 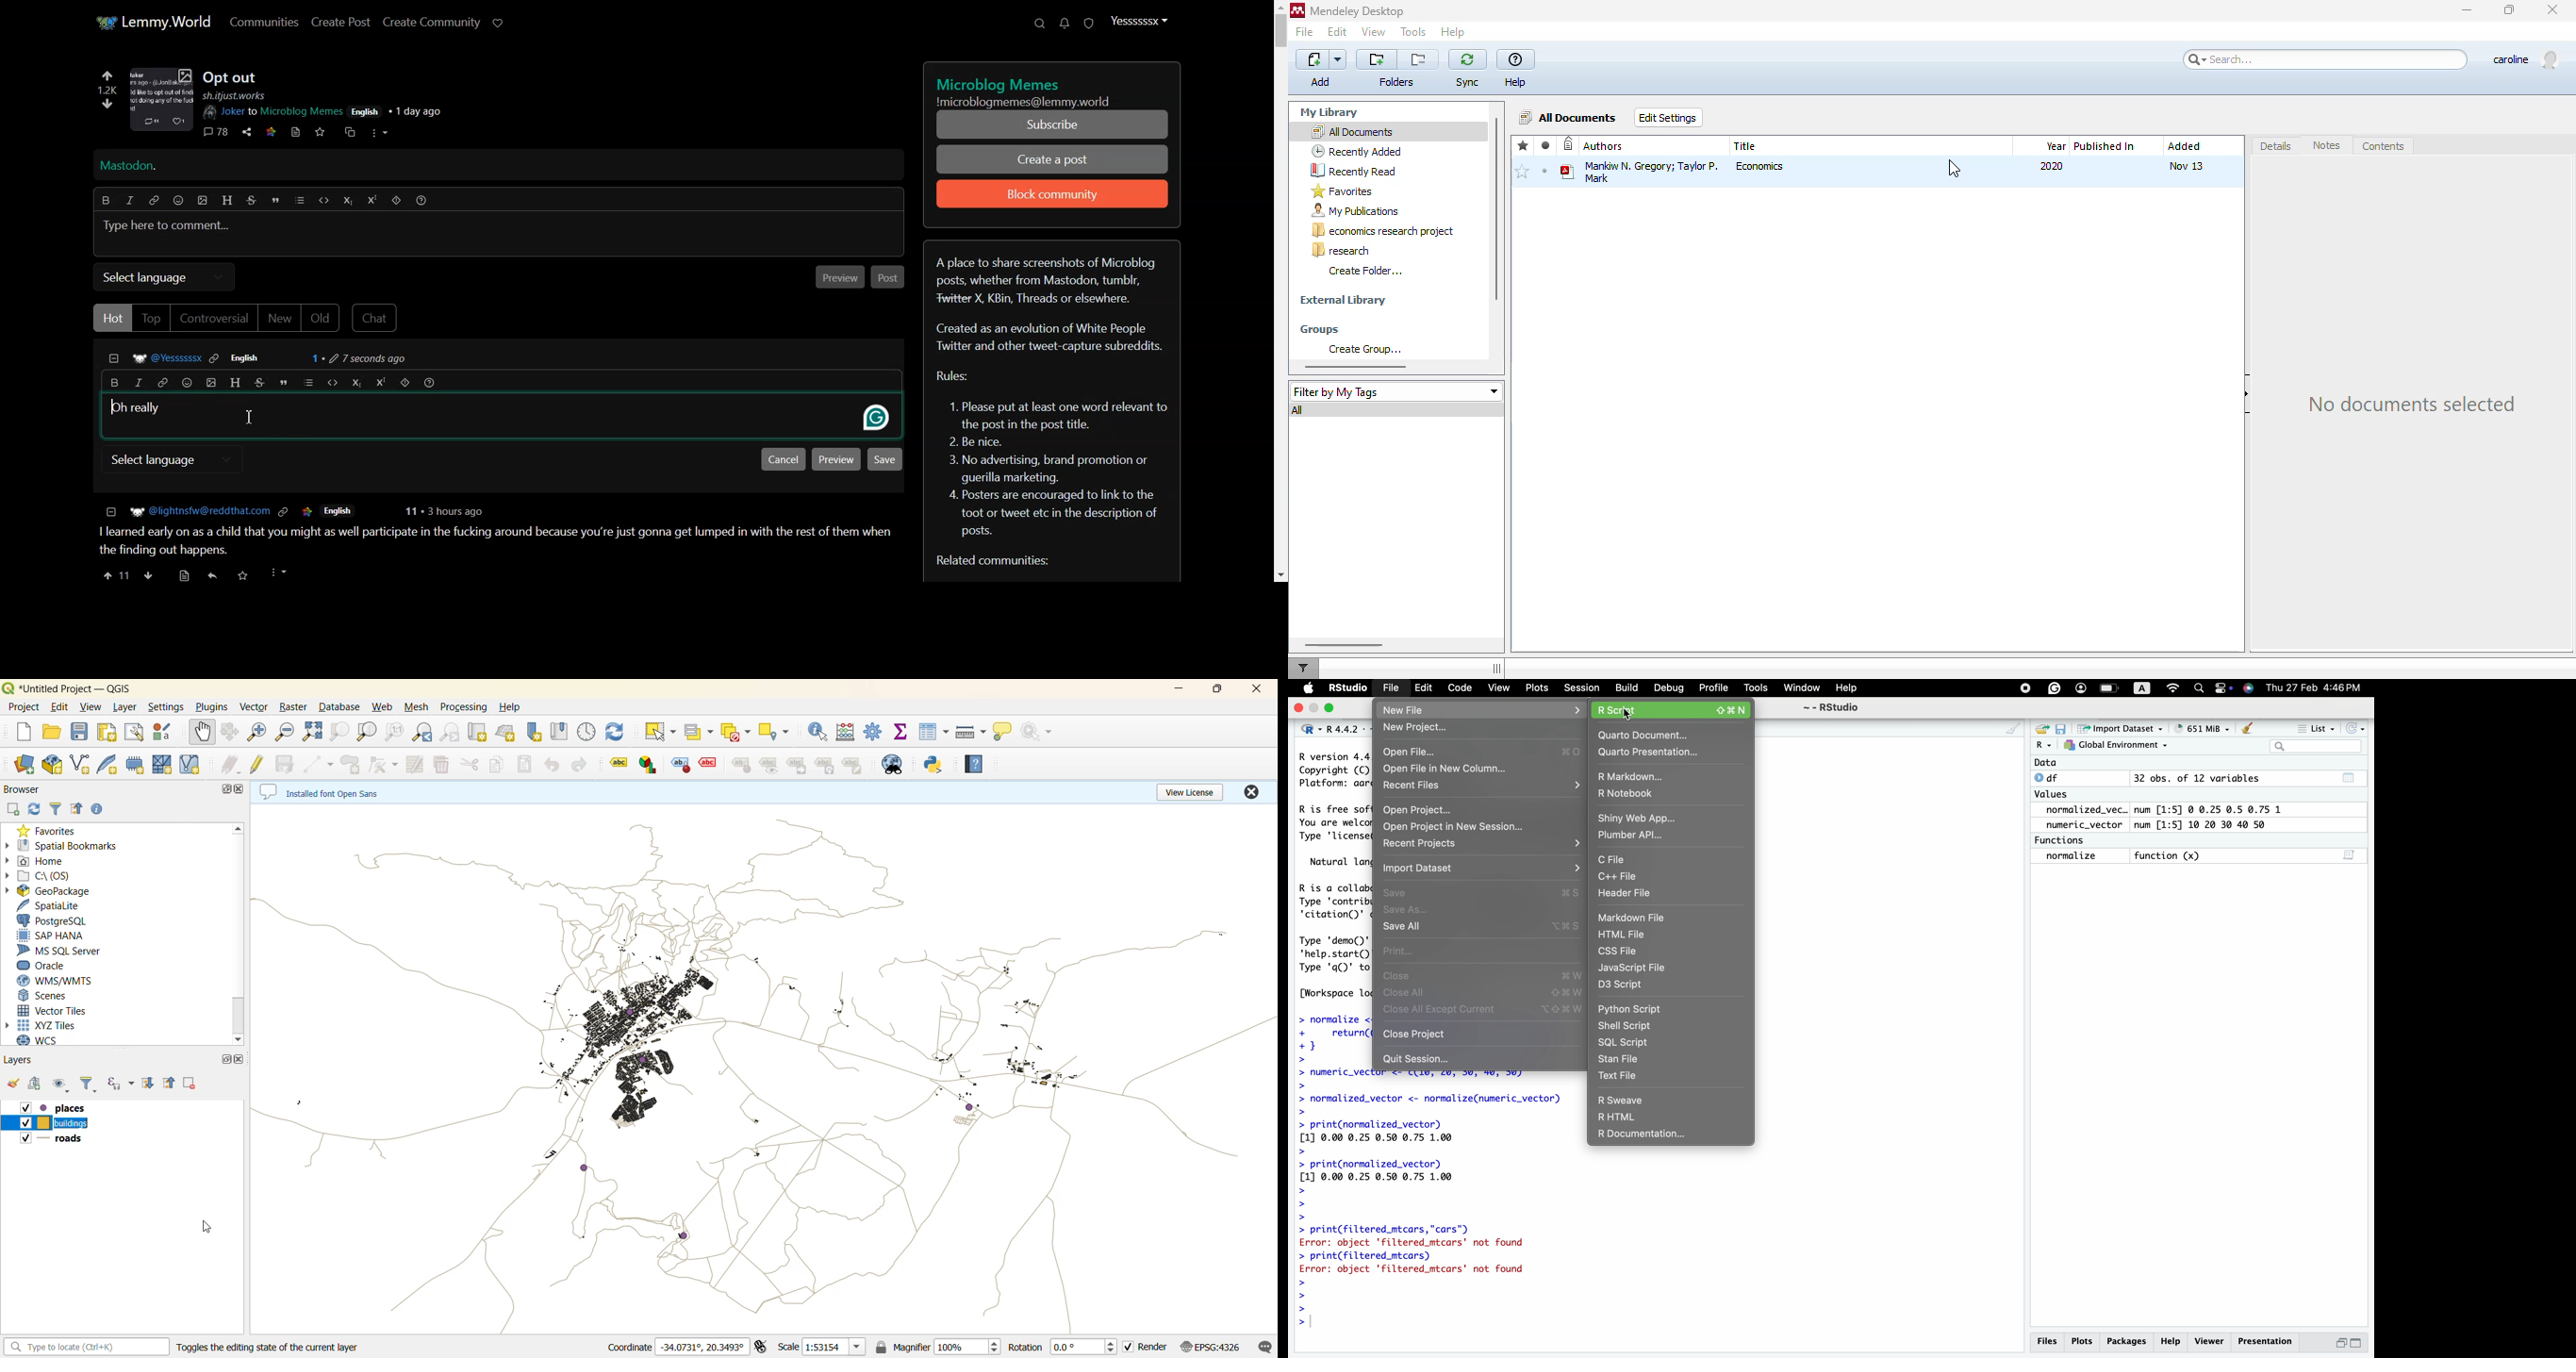 I want to click on R script, so click(x=1674, y=707).